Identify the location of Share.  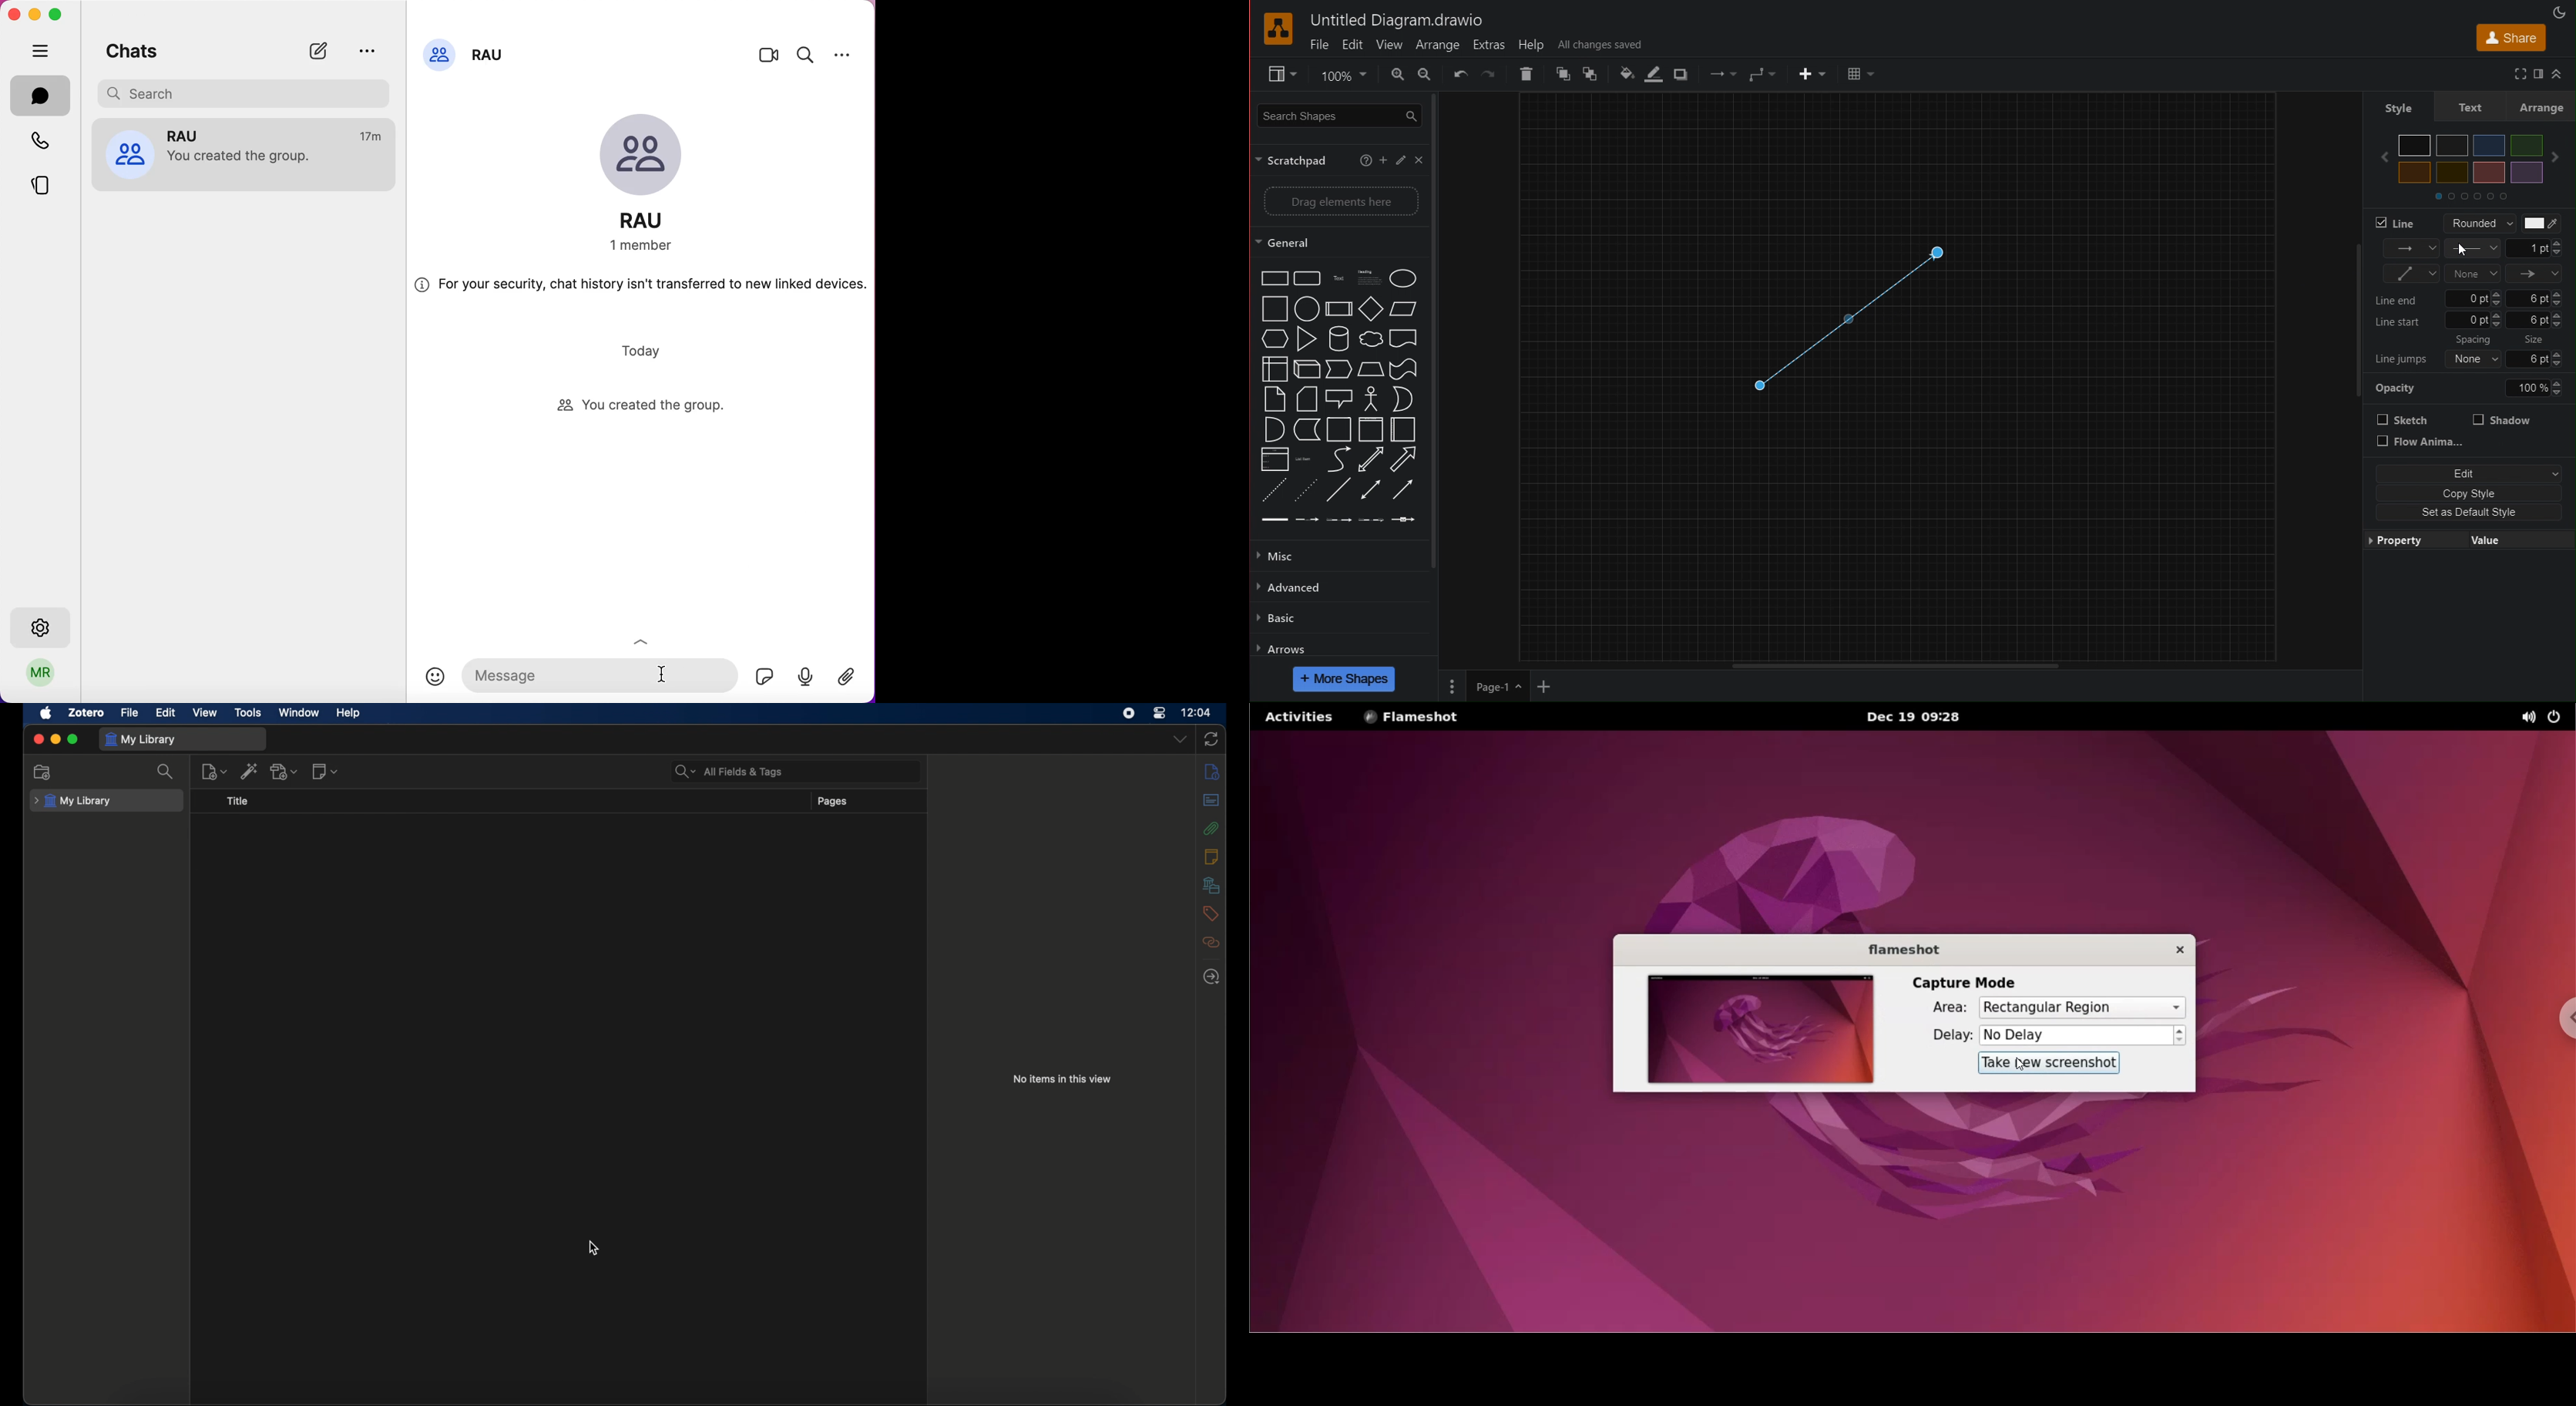
(2508, 37).